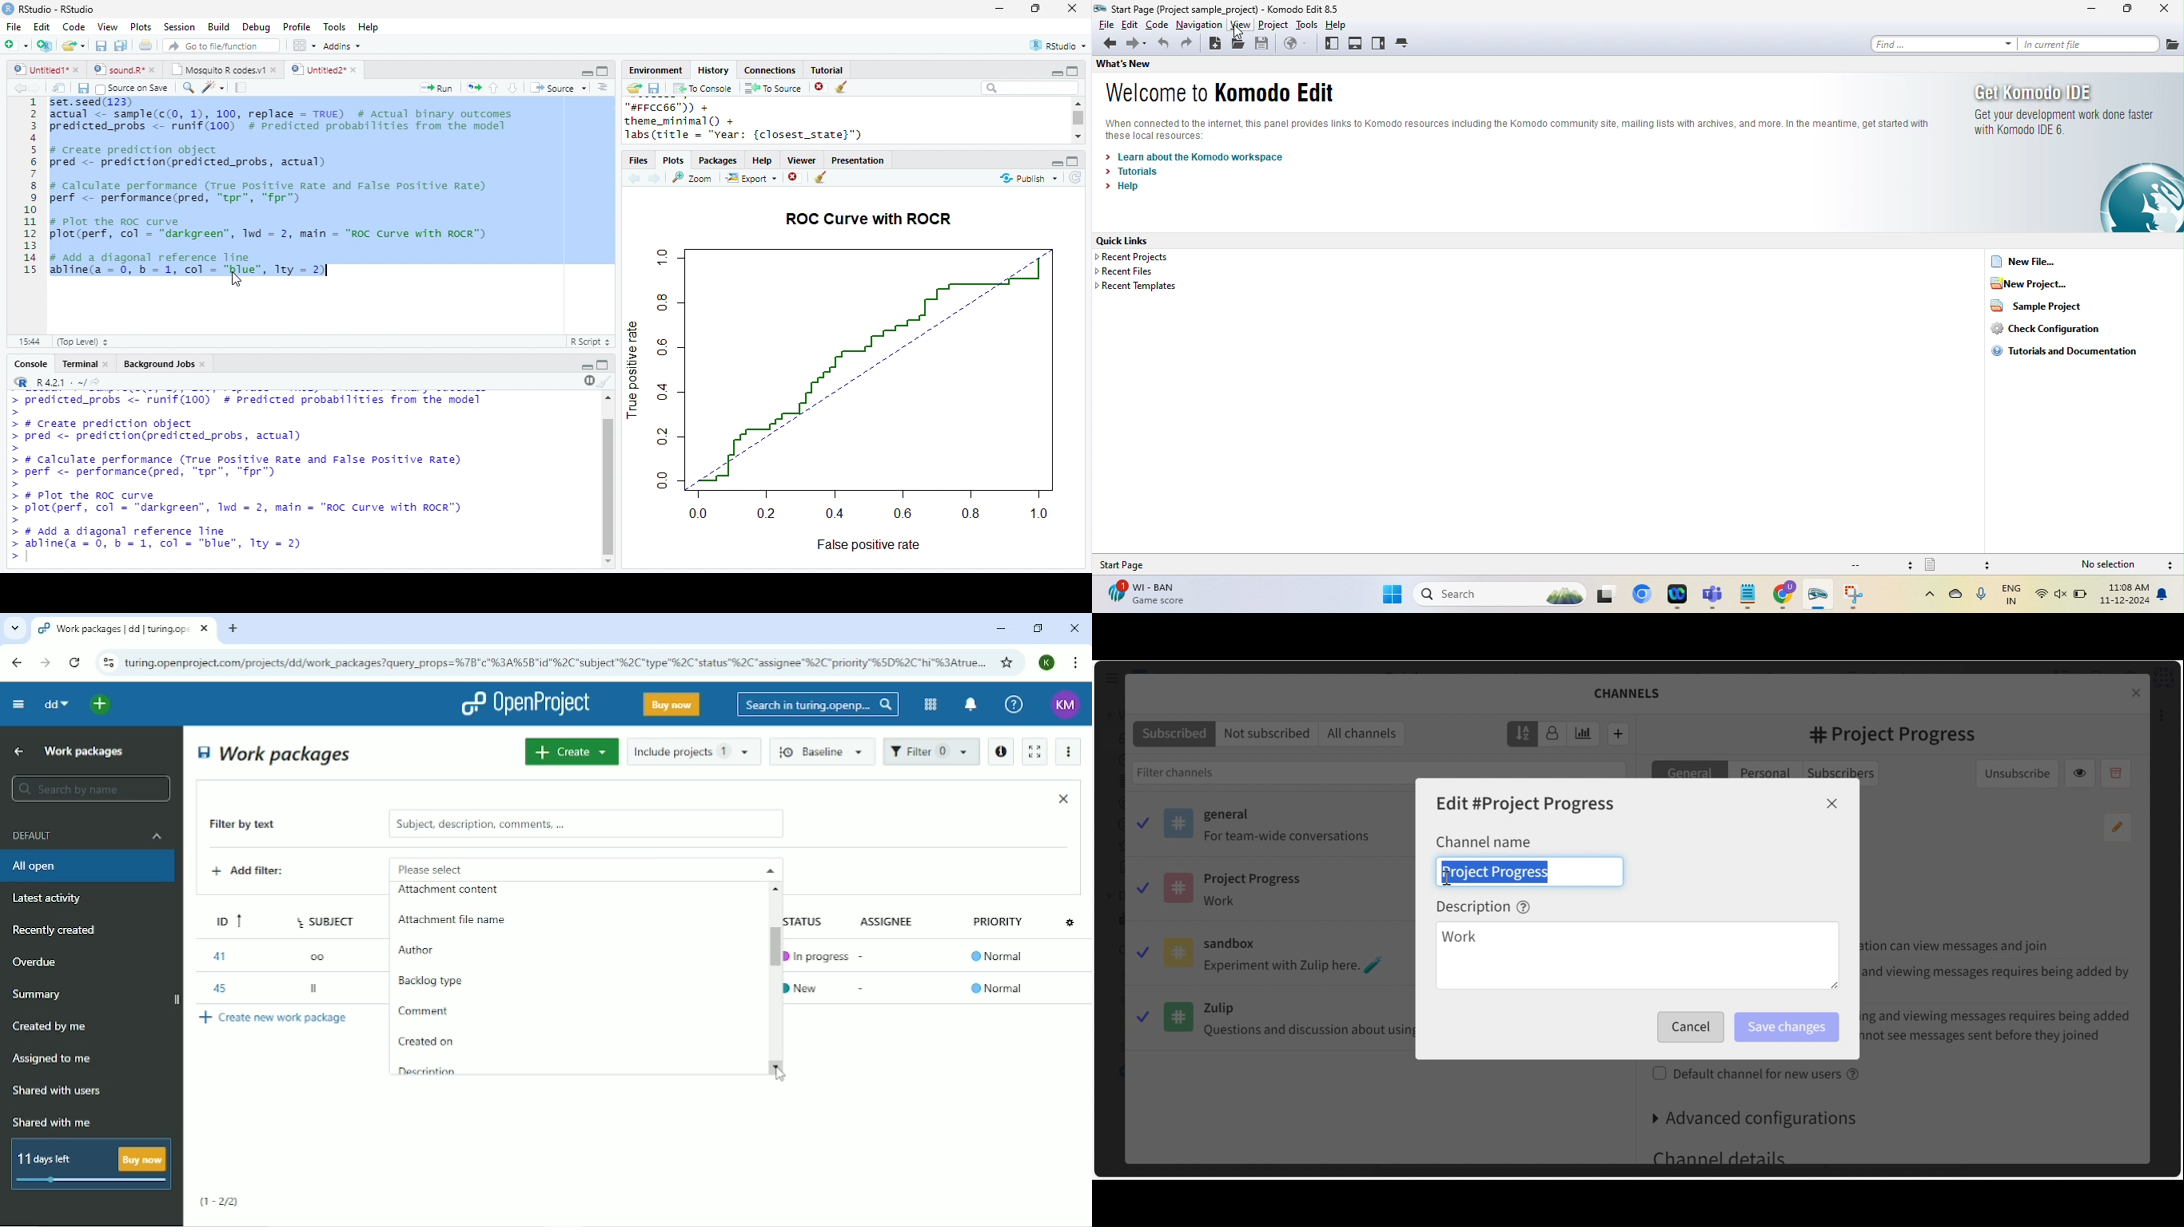 The height and width of the screenshot is (1232, 2184). I want to click on minimize, so click(1056, 164).